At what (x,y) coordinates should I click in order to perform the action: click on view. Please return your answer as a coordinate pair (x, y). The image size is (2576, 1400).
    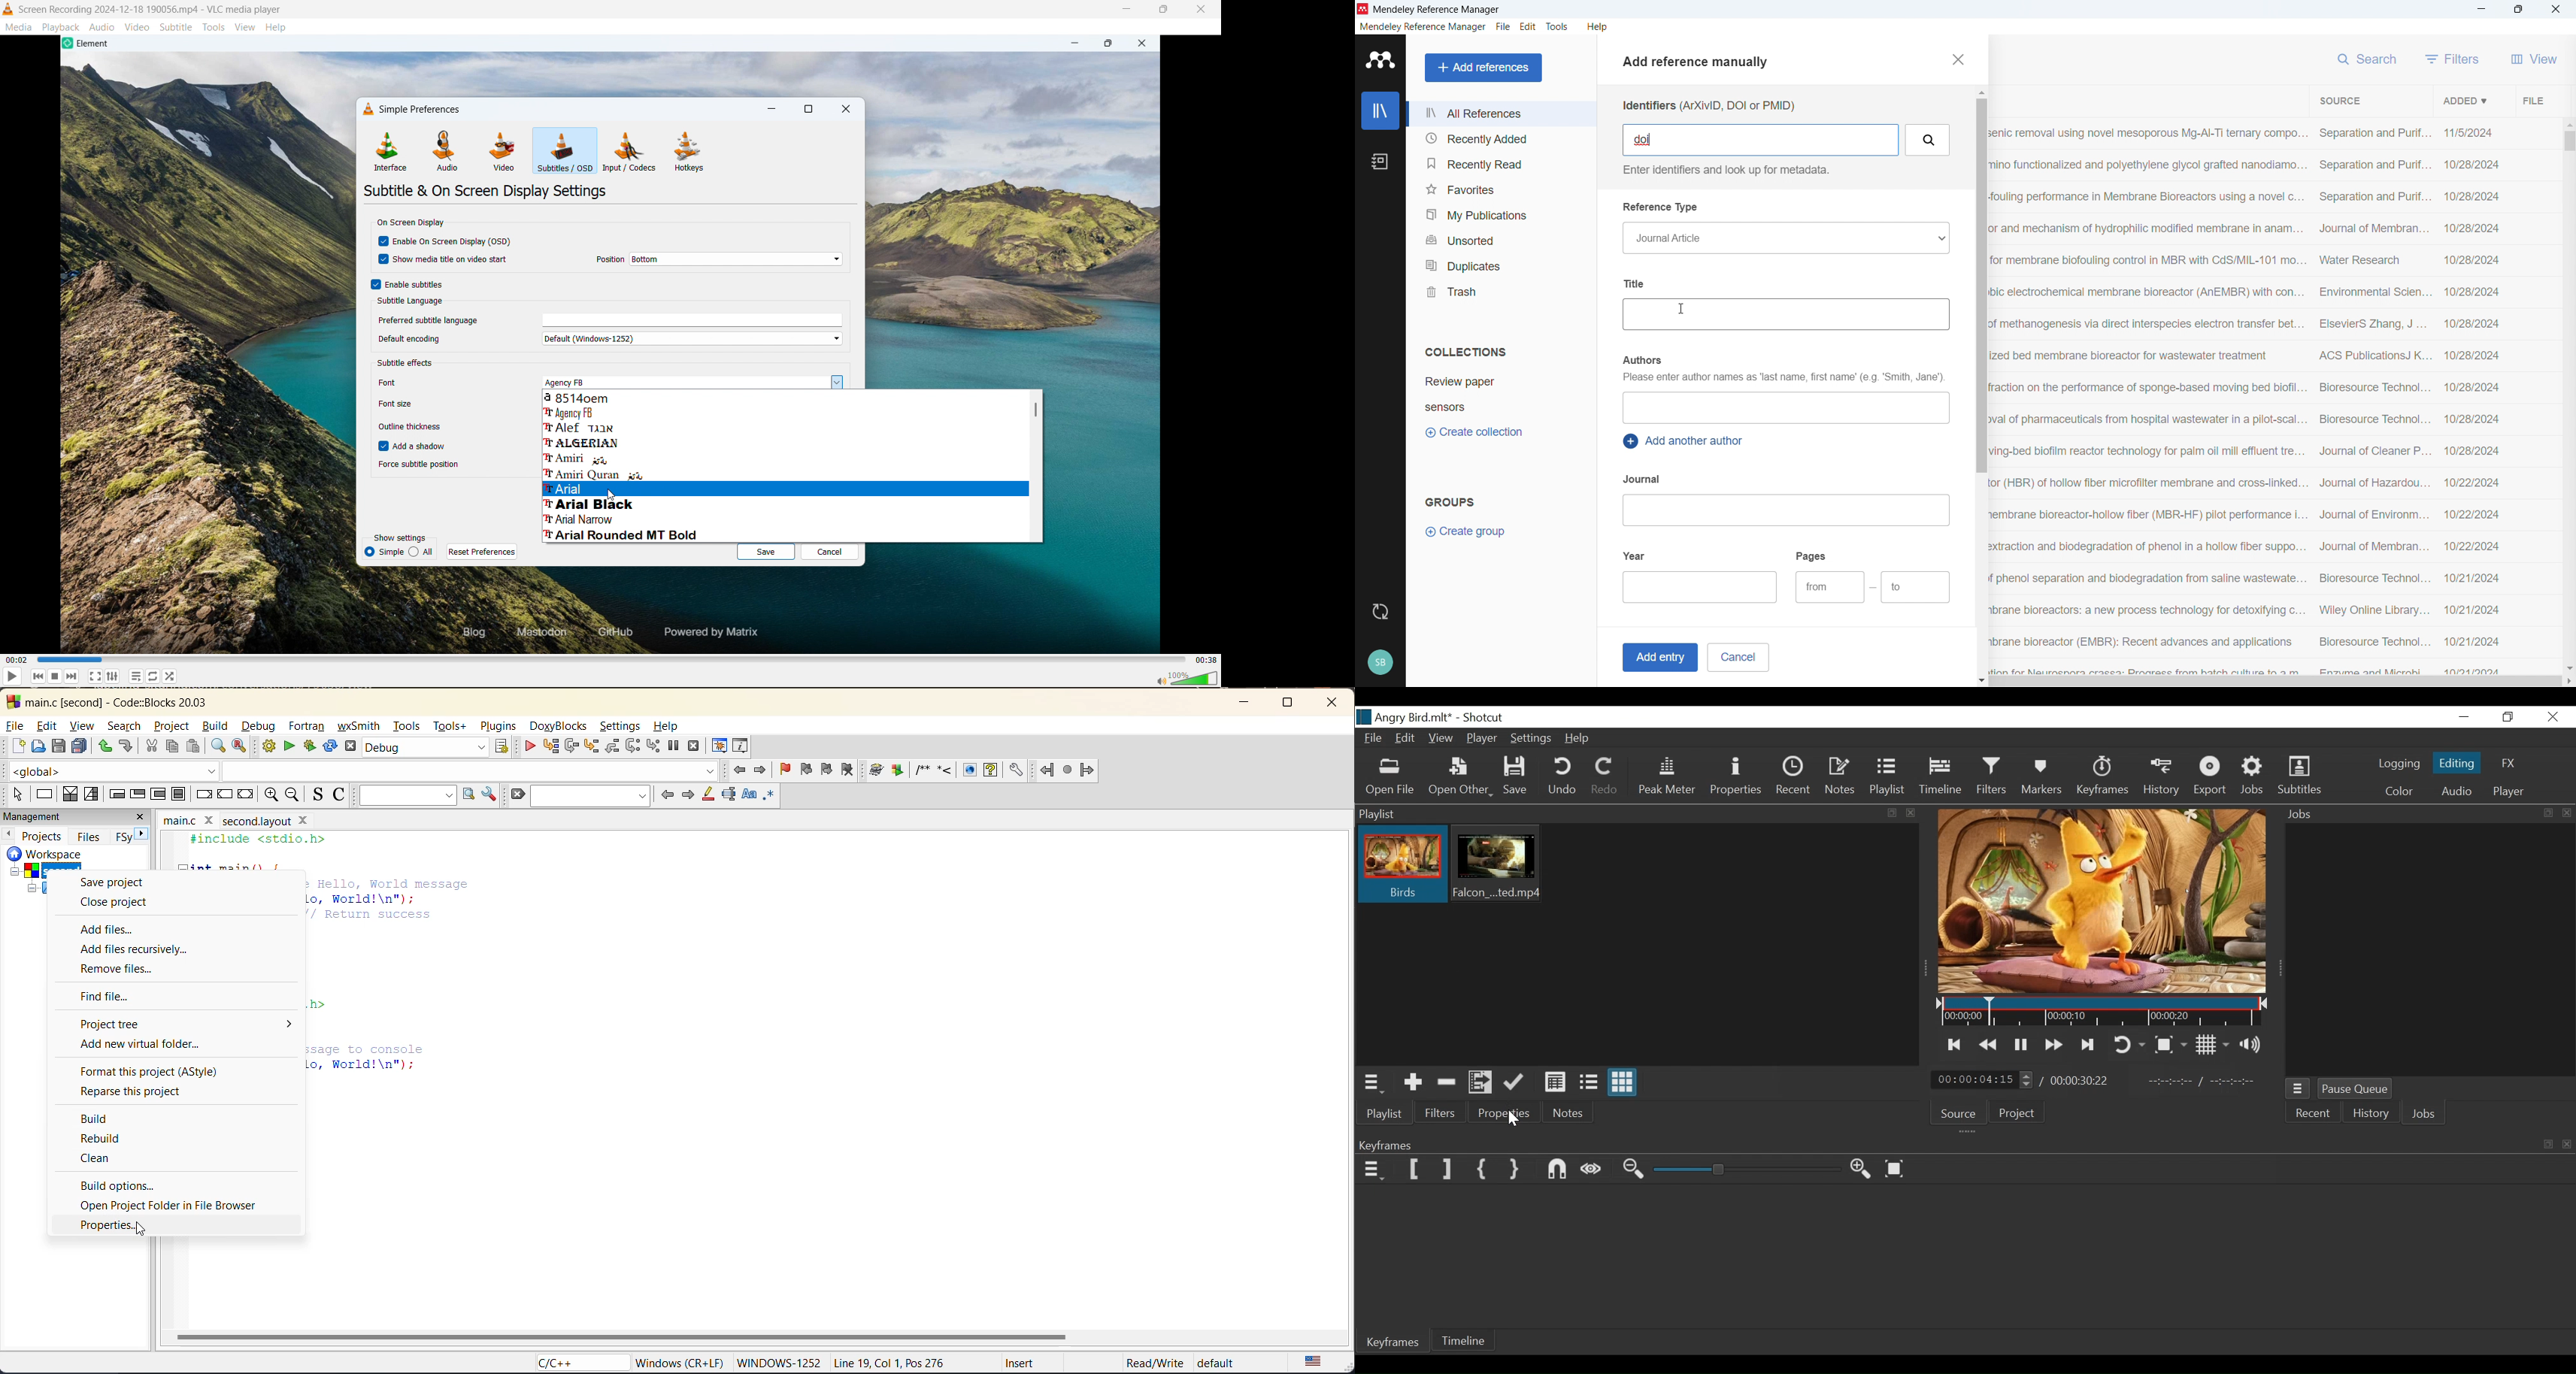
    Looking at the image, I should click on (82, 727).